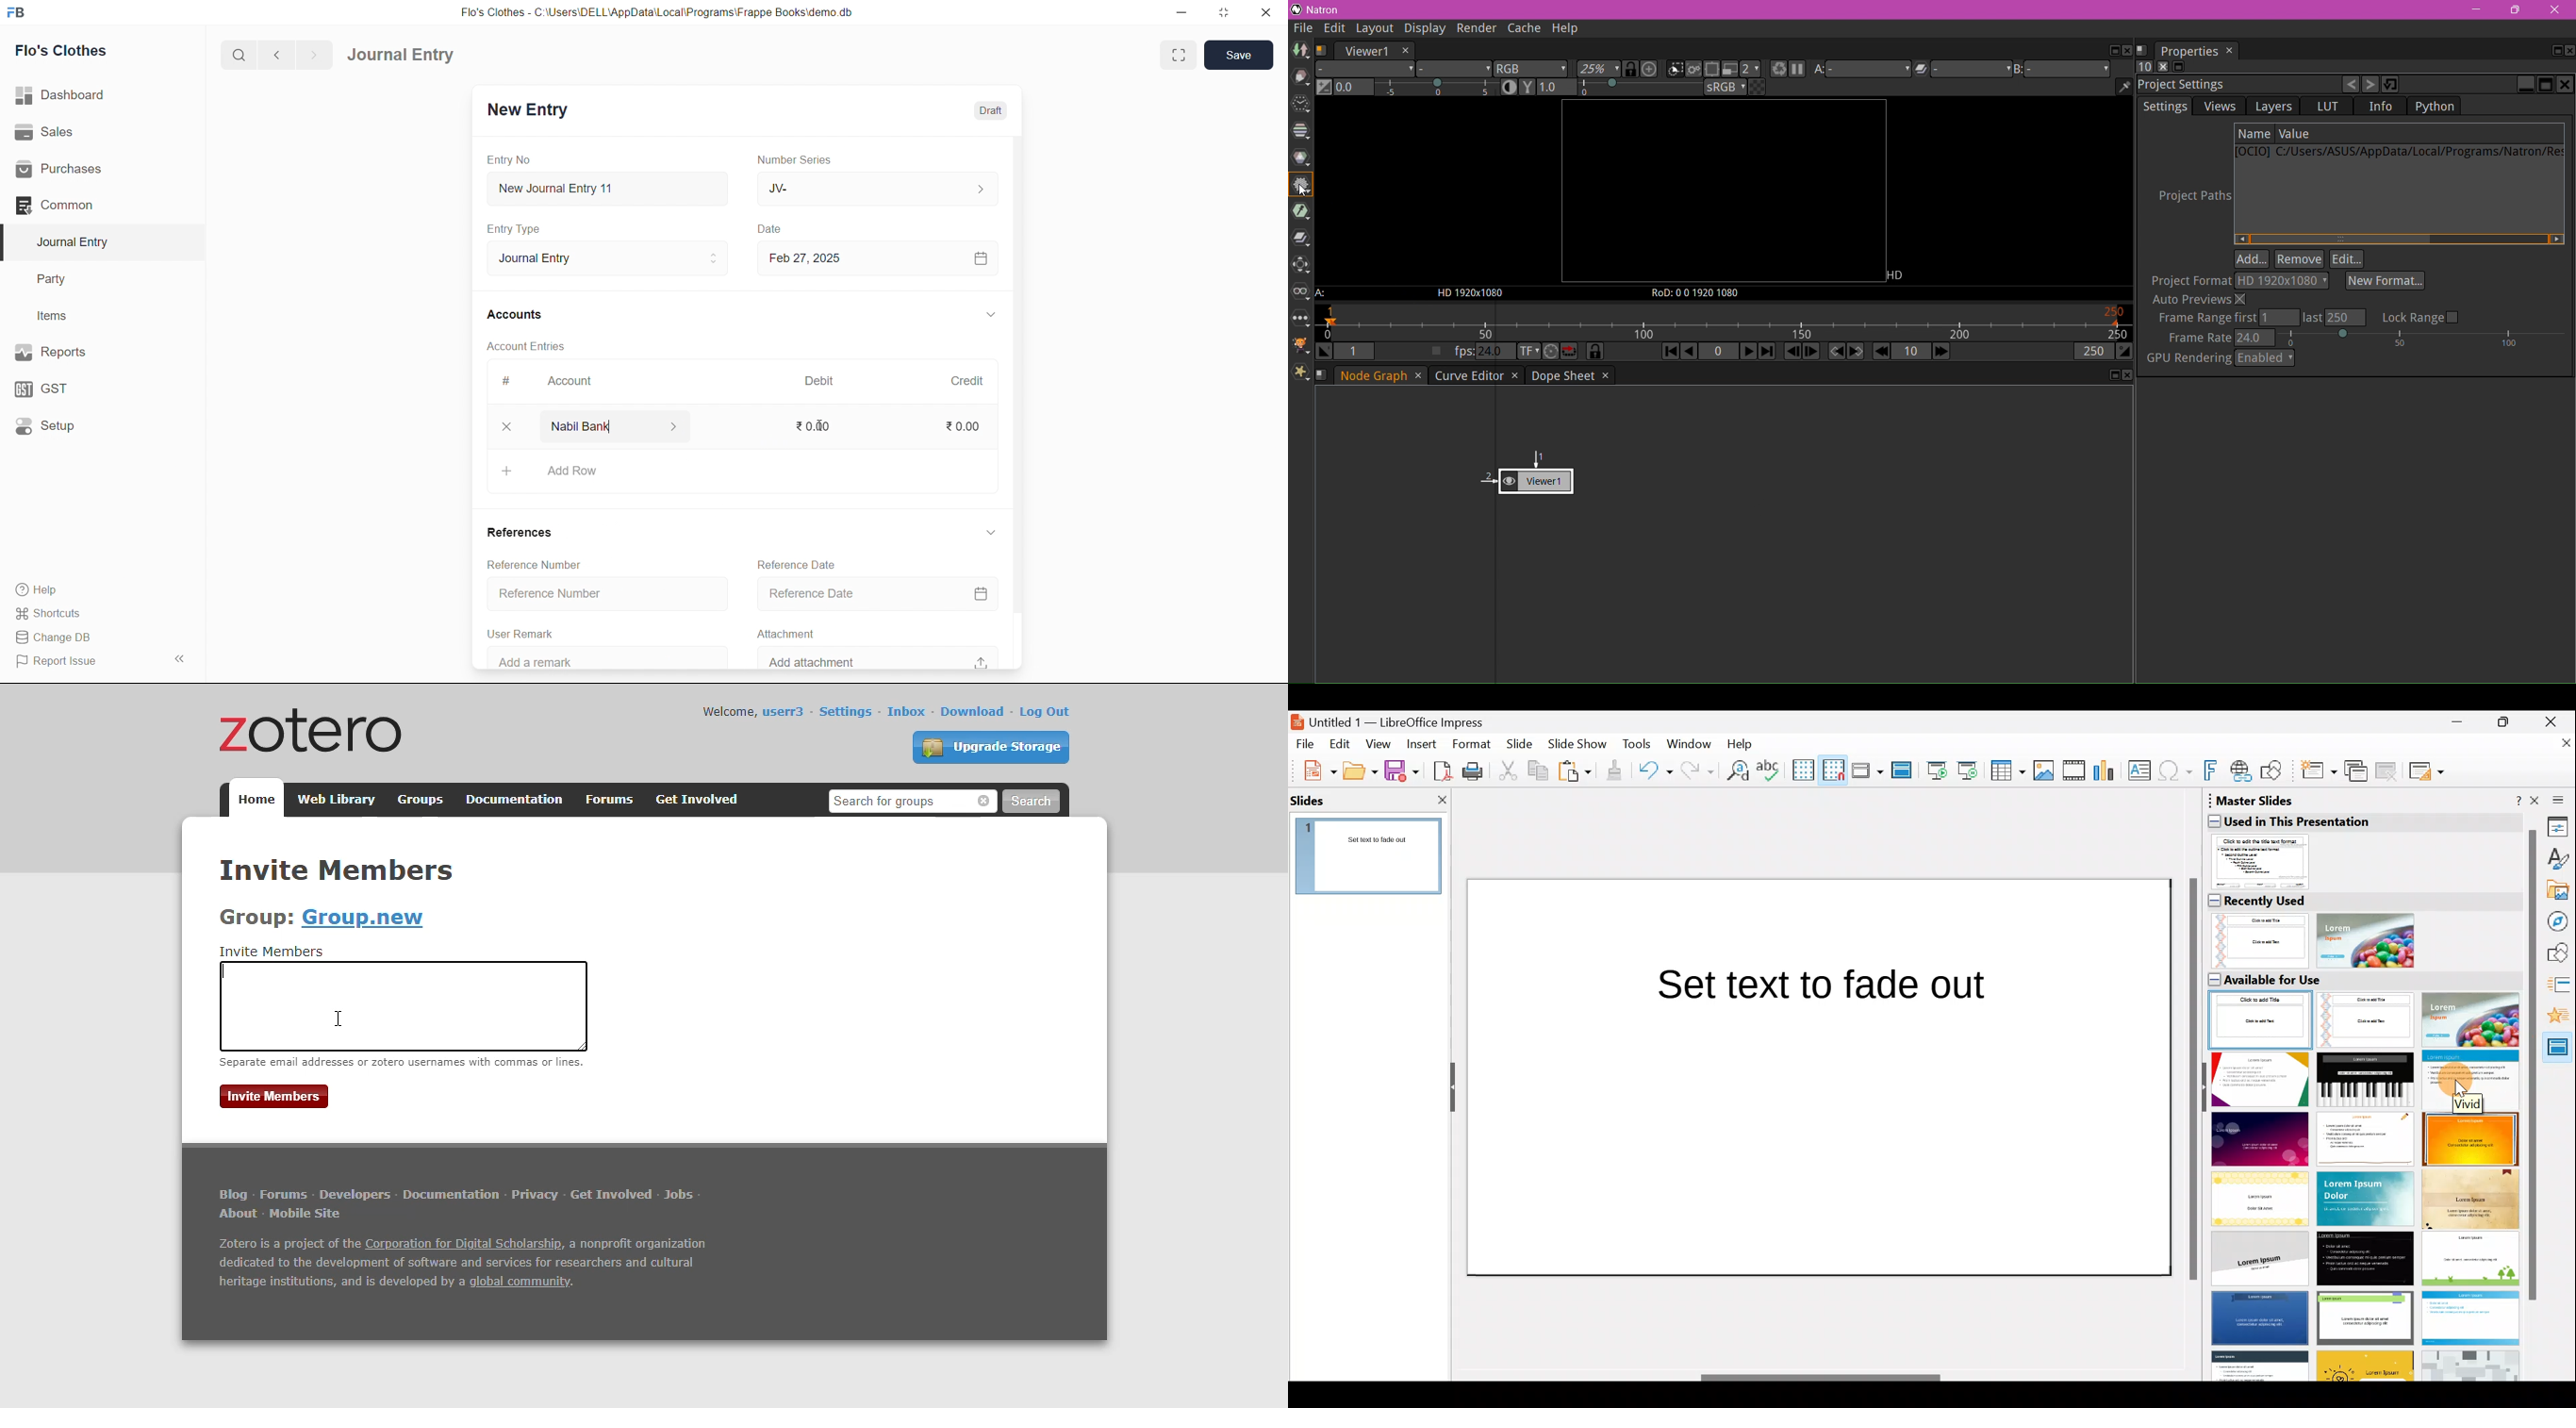 The height and width of the screenshot is (1428, 2576). I want to click on close slide, so click(1442, 798).